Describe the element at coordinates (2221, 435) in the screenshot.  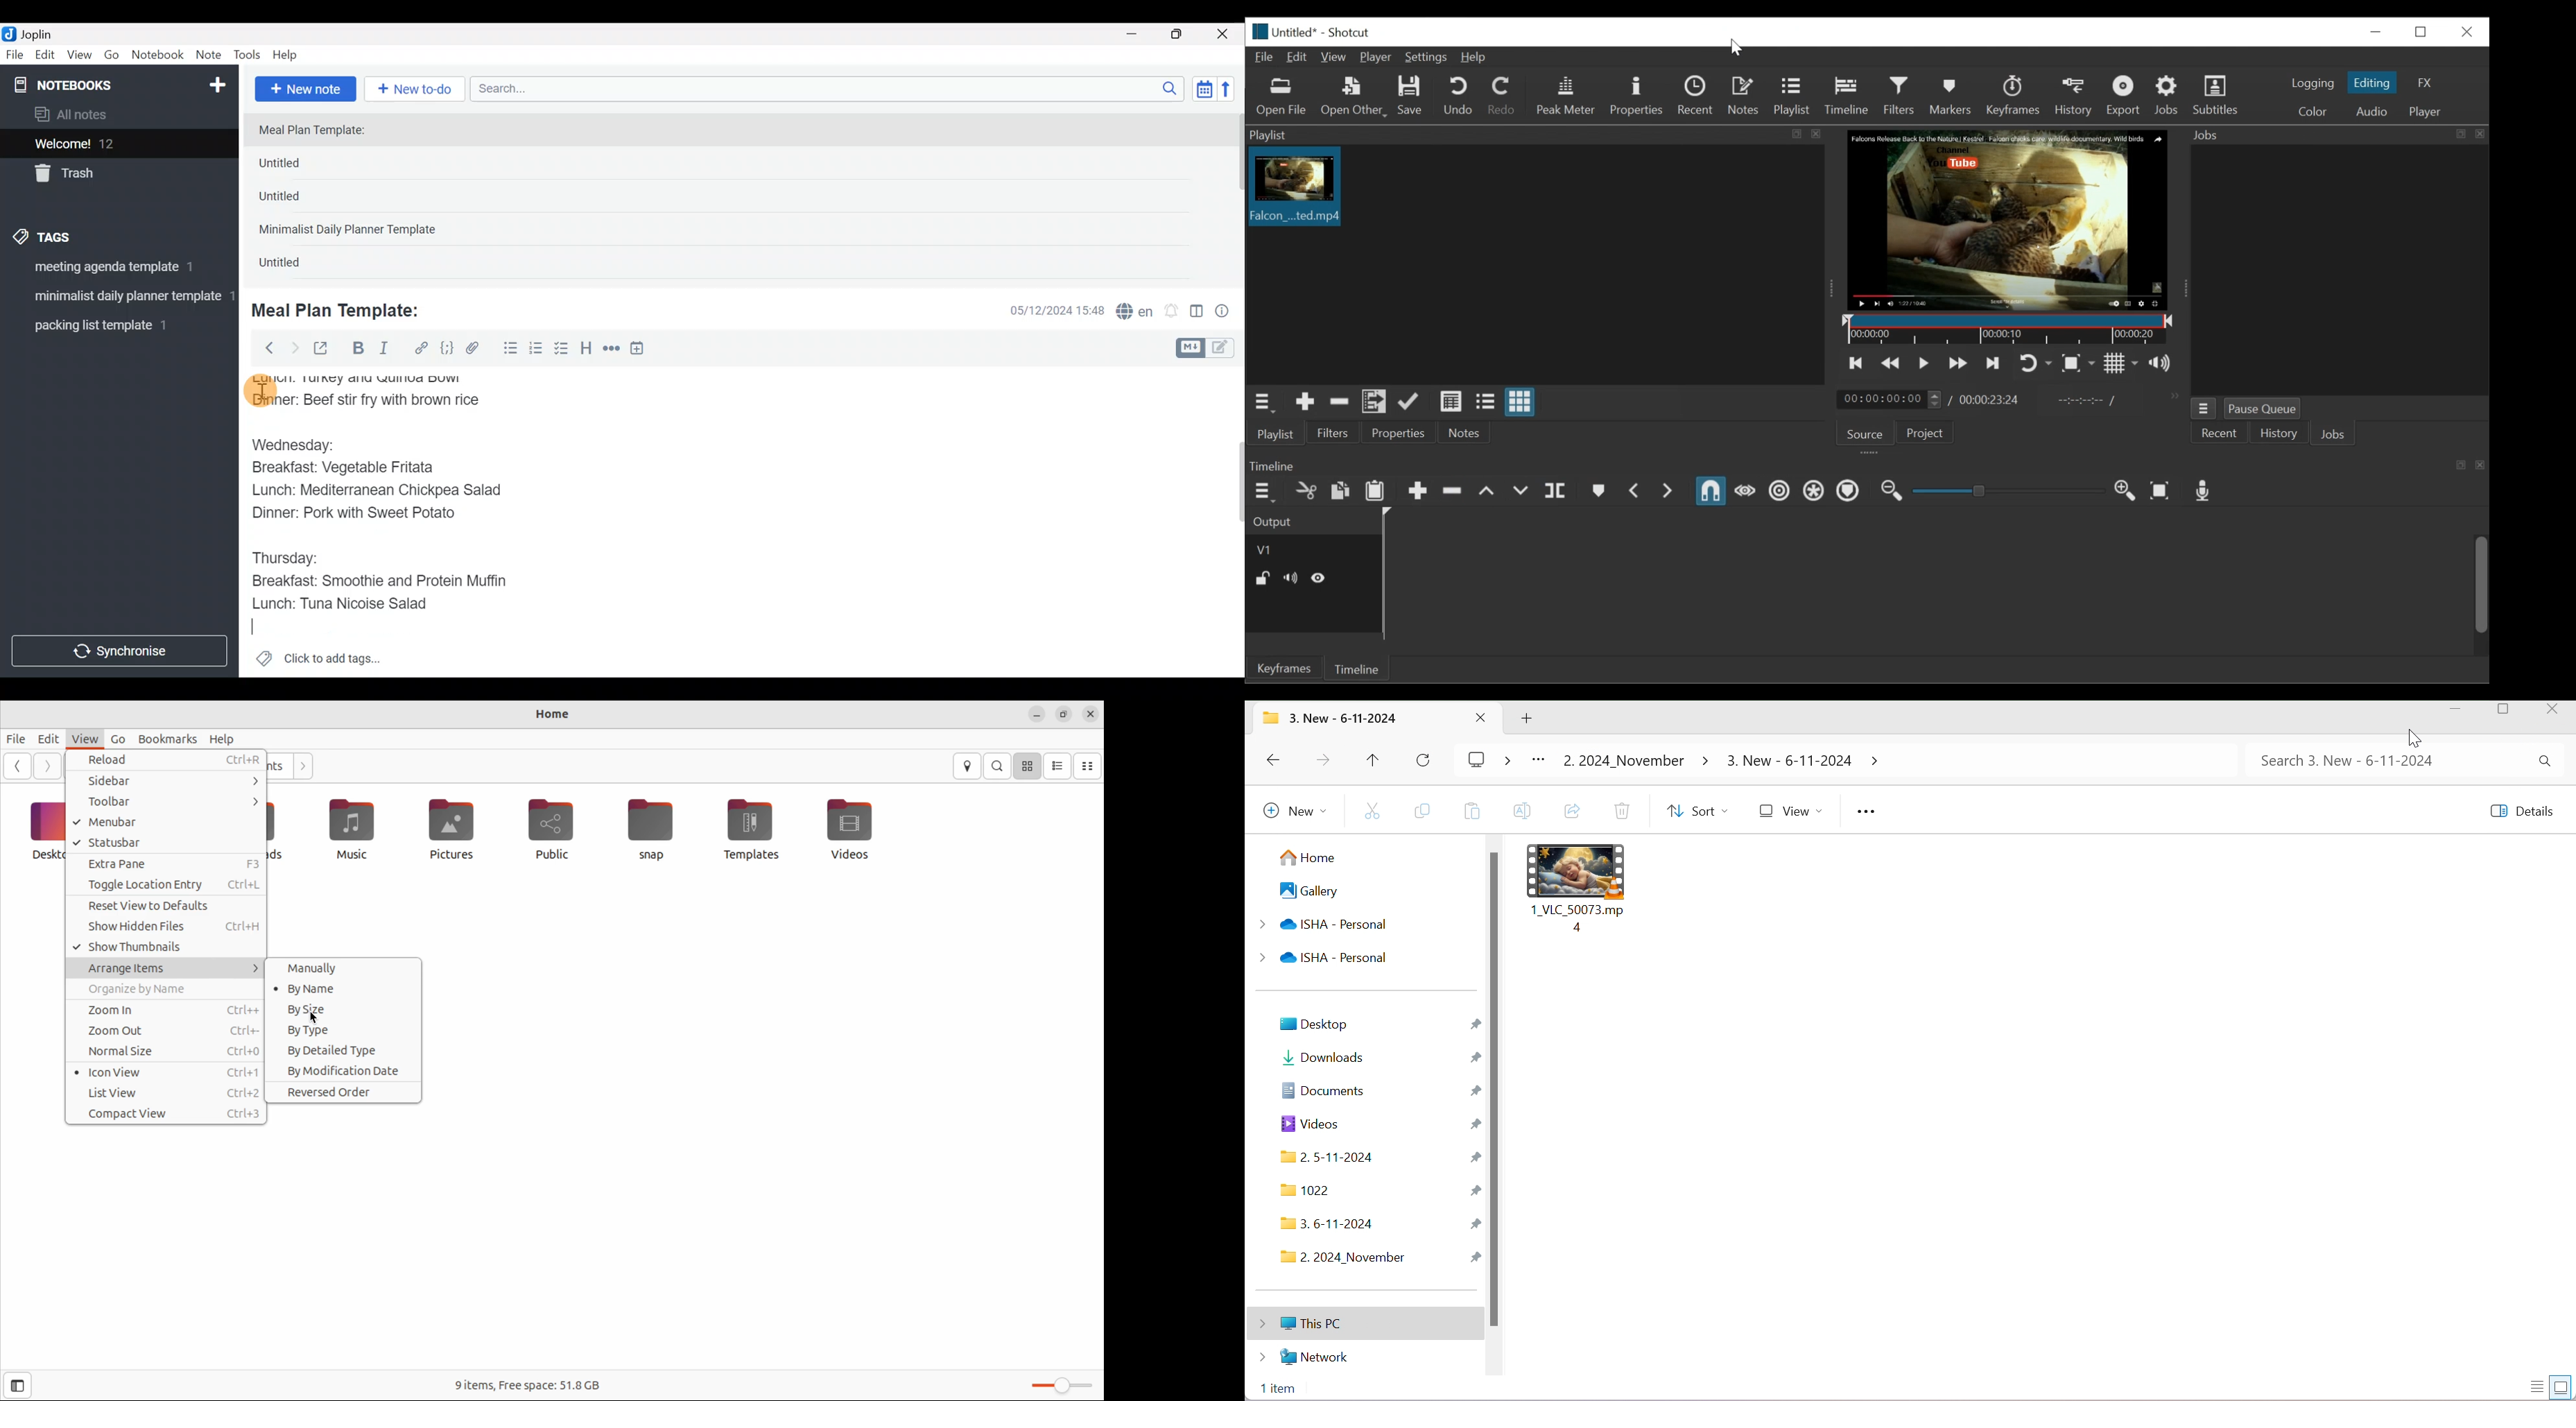
I see `Recent` at that location.